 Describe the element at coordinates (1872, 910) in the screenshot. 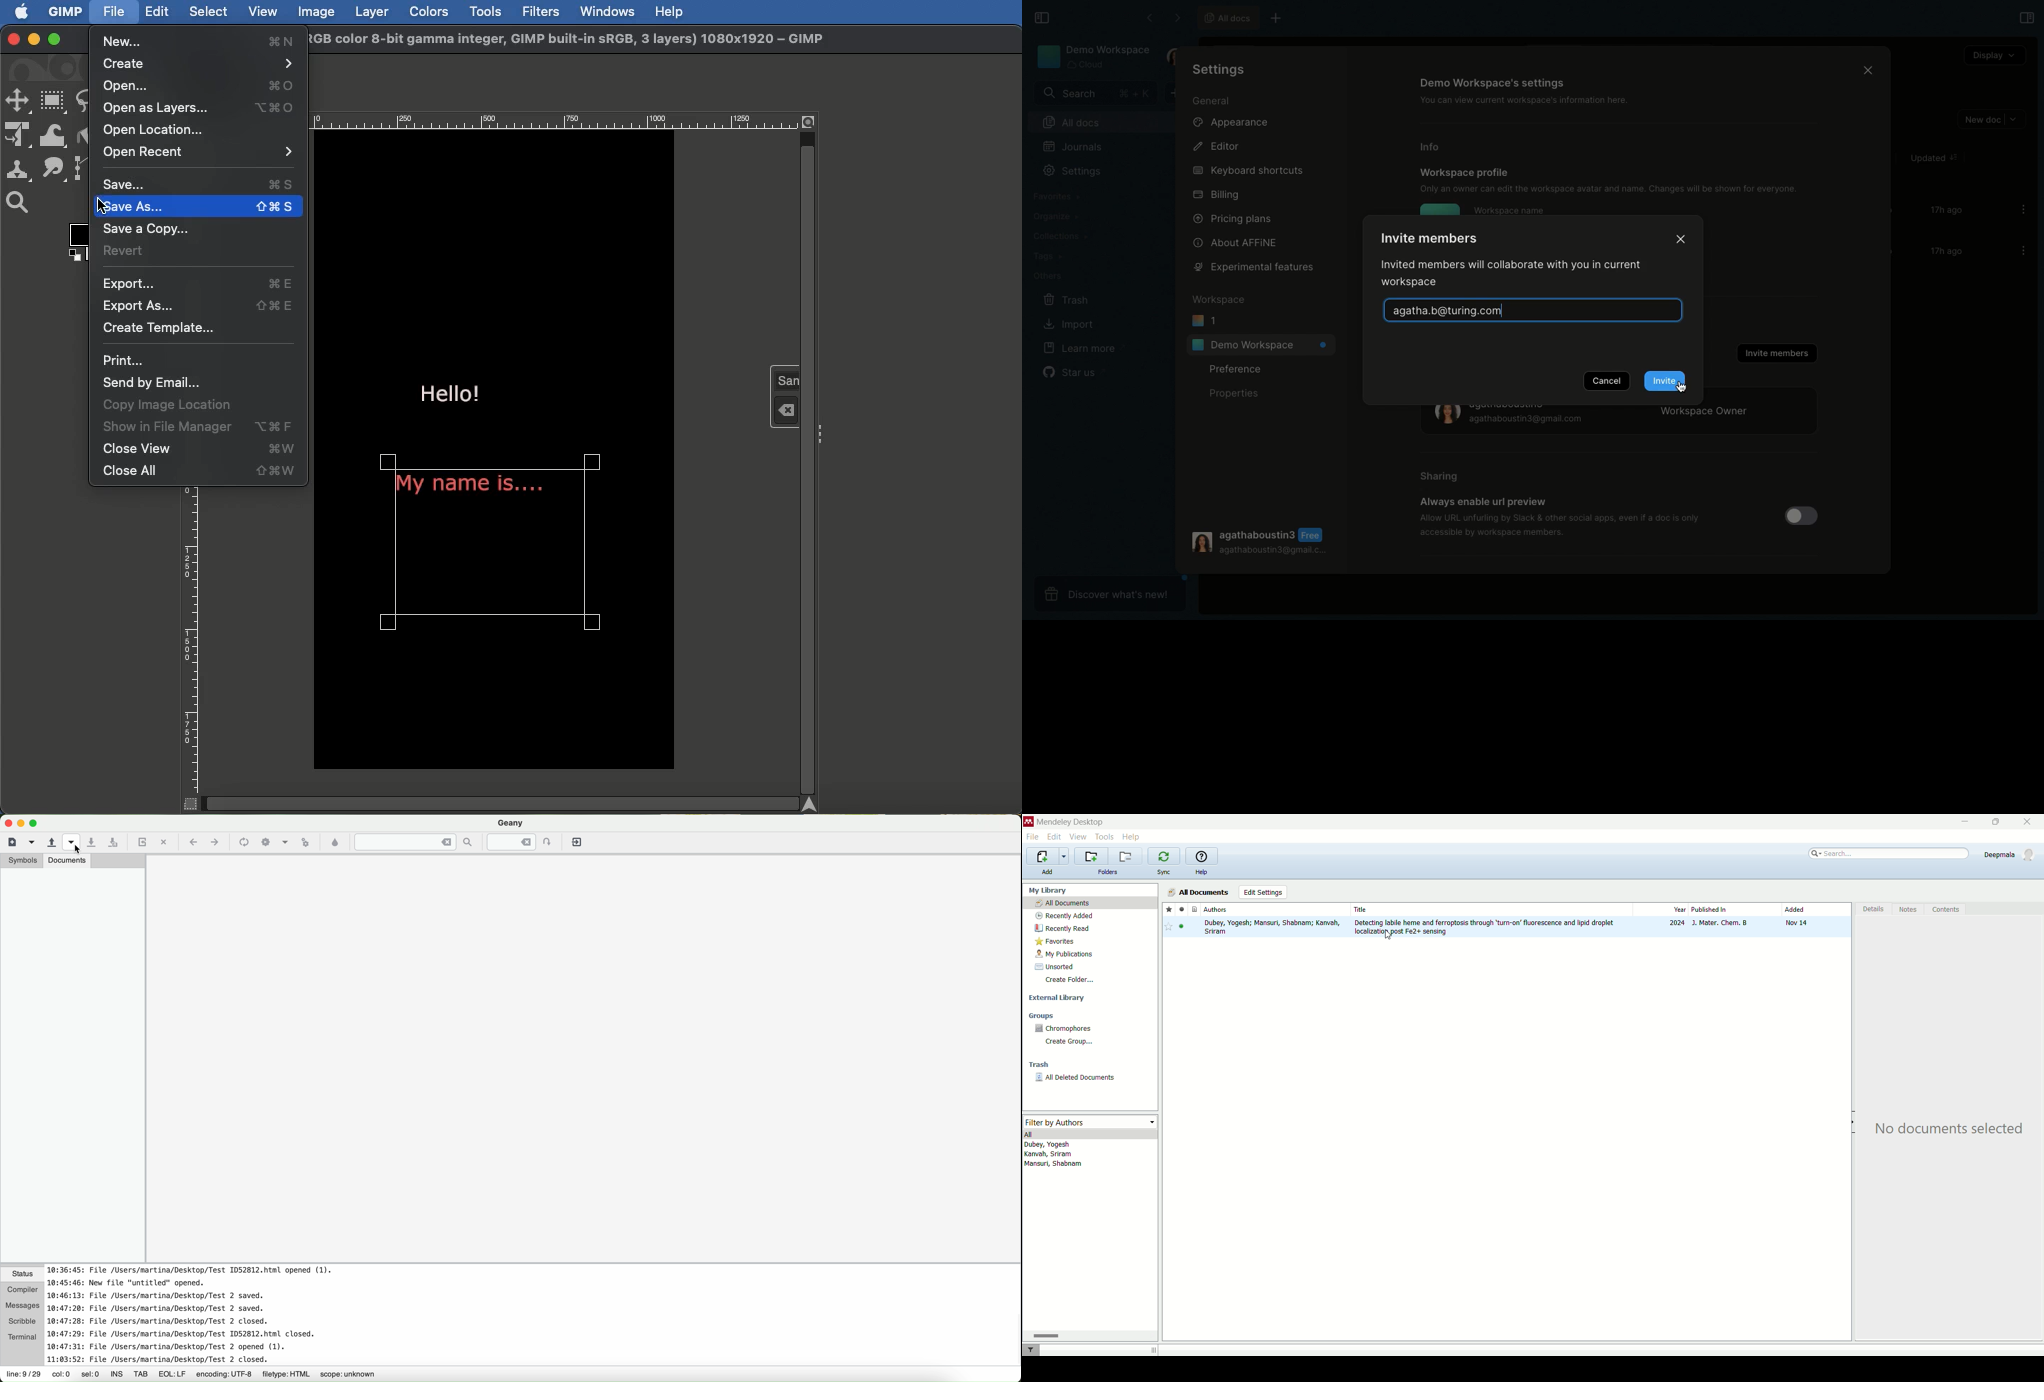

I see `detail` at that location.